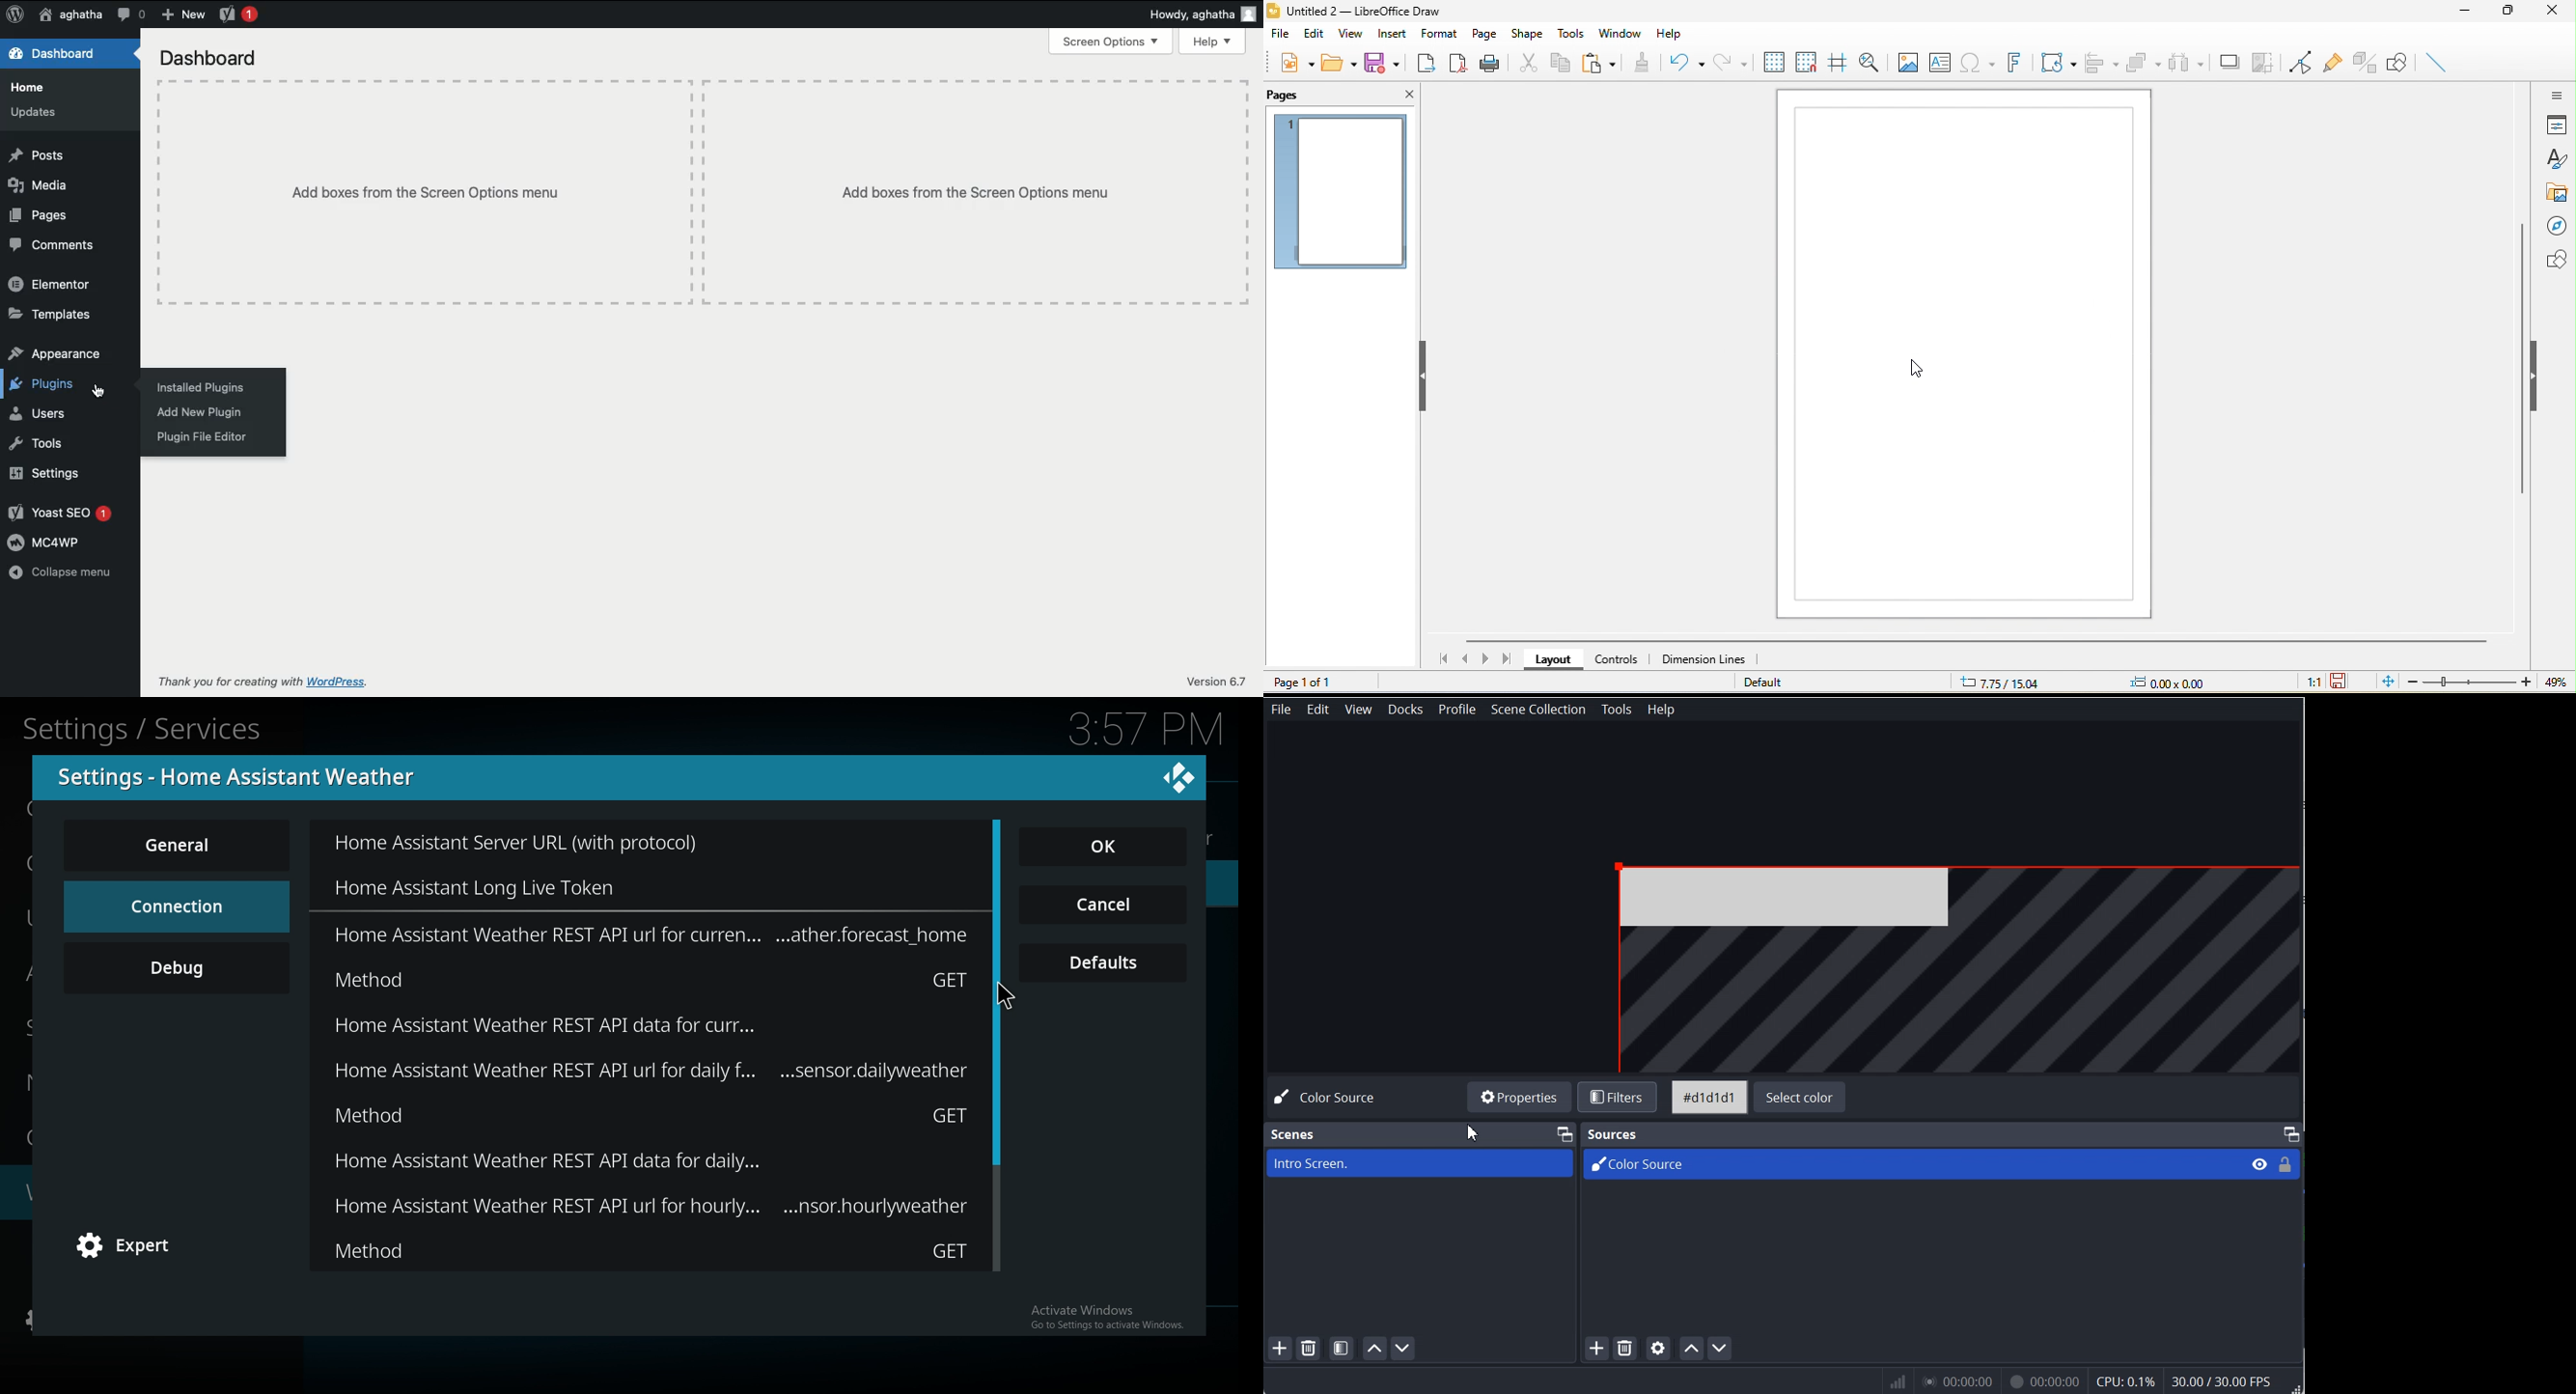 The image size is (2576, 1400). I want to click on Installed plugins, so click(199, 386).